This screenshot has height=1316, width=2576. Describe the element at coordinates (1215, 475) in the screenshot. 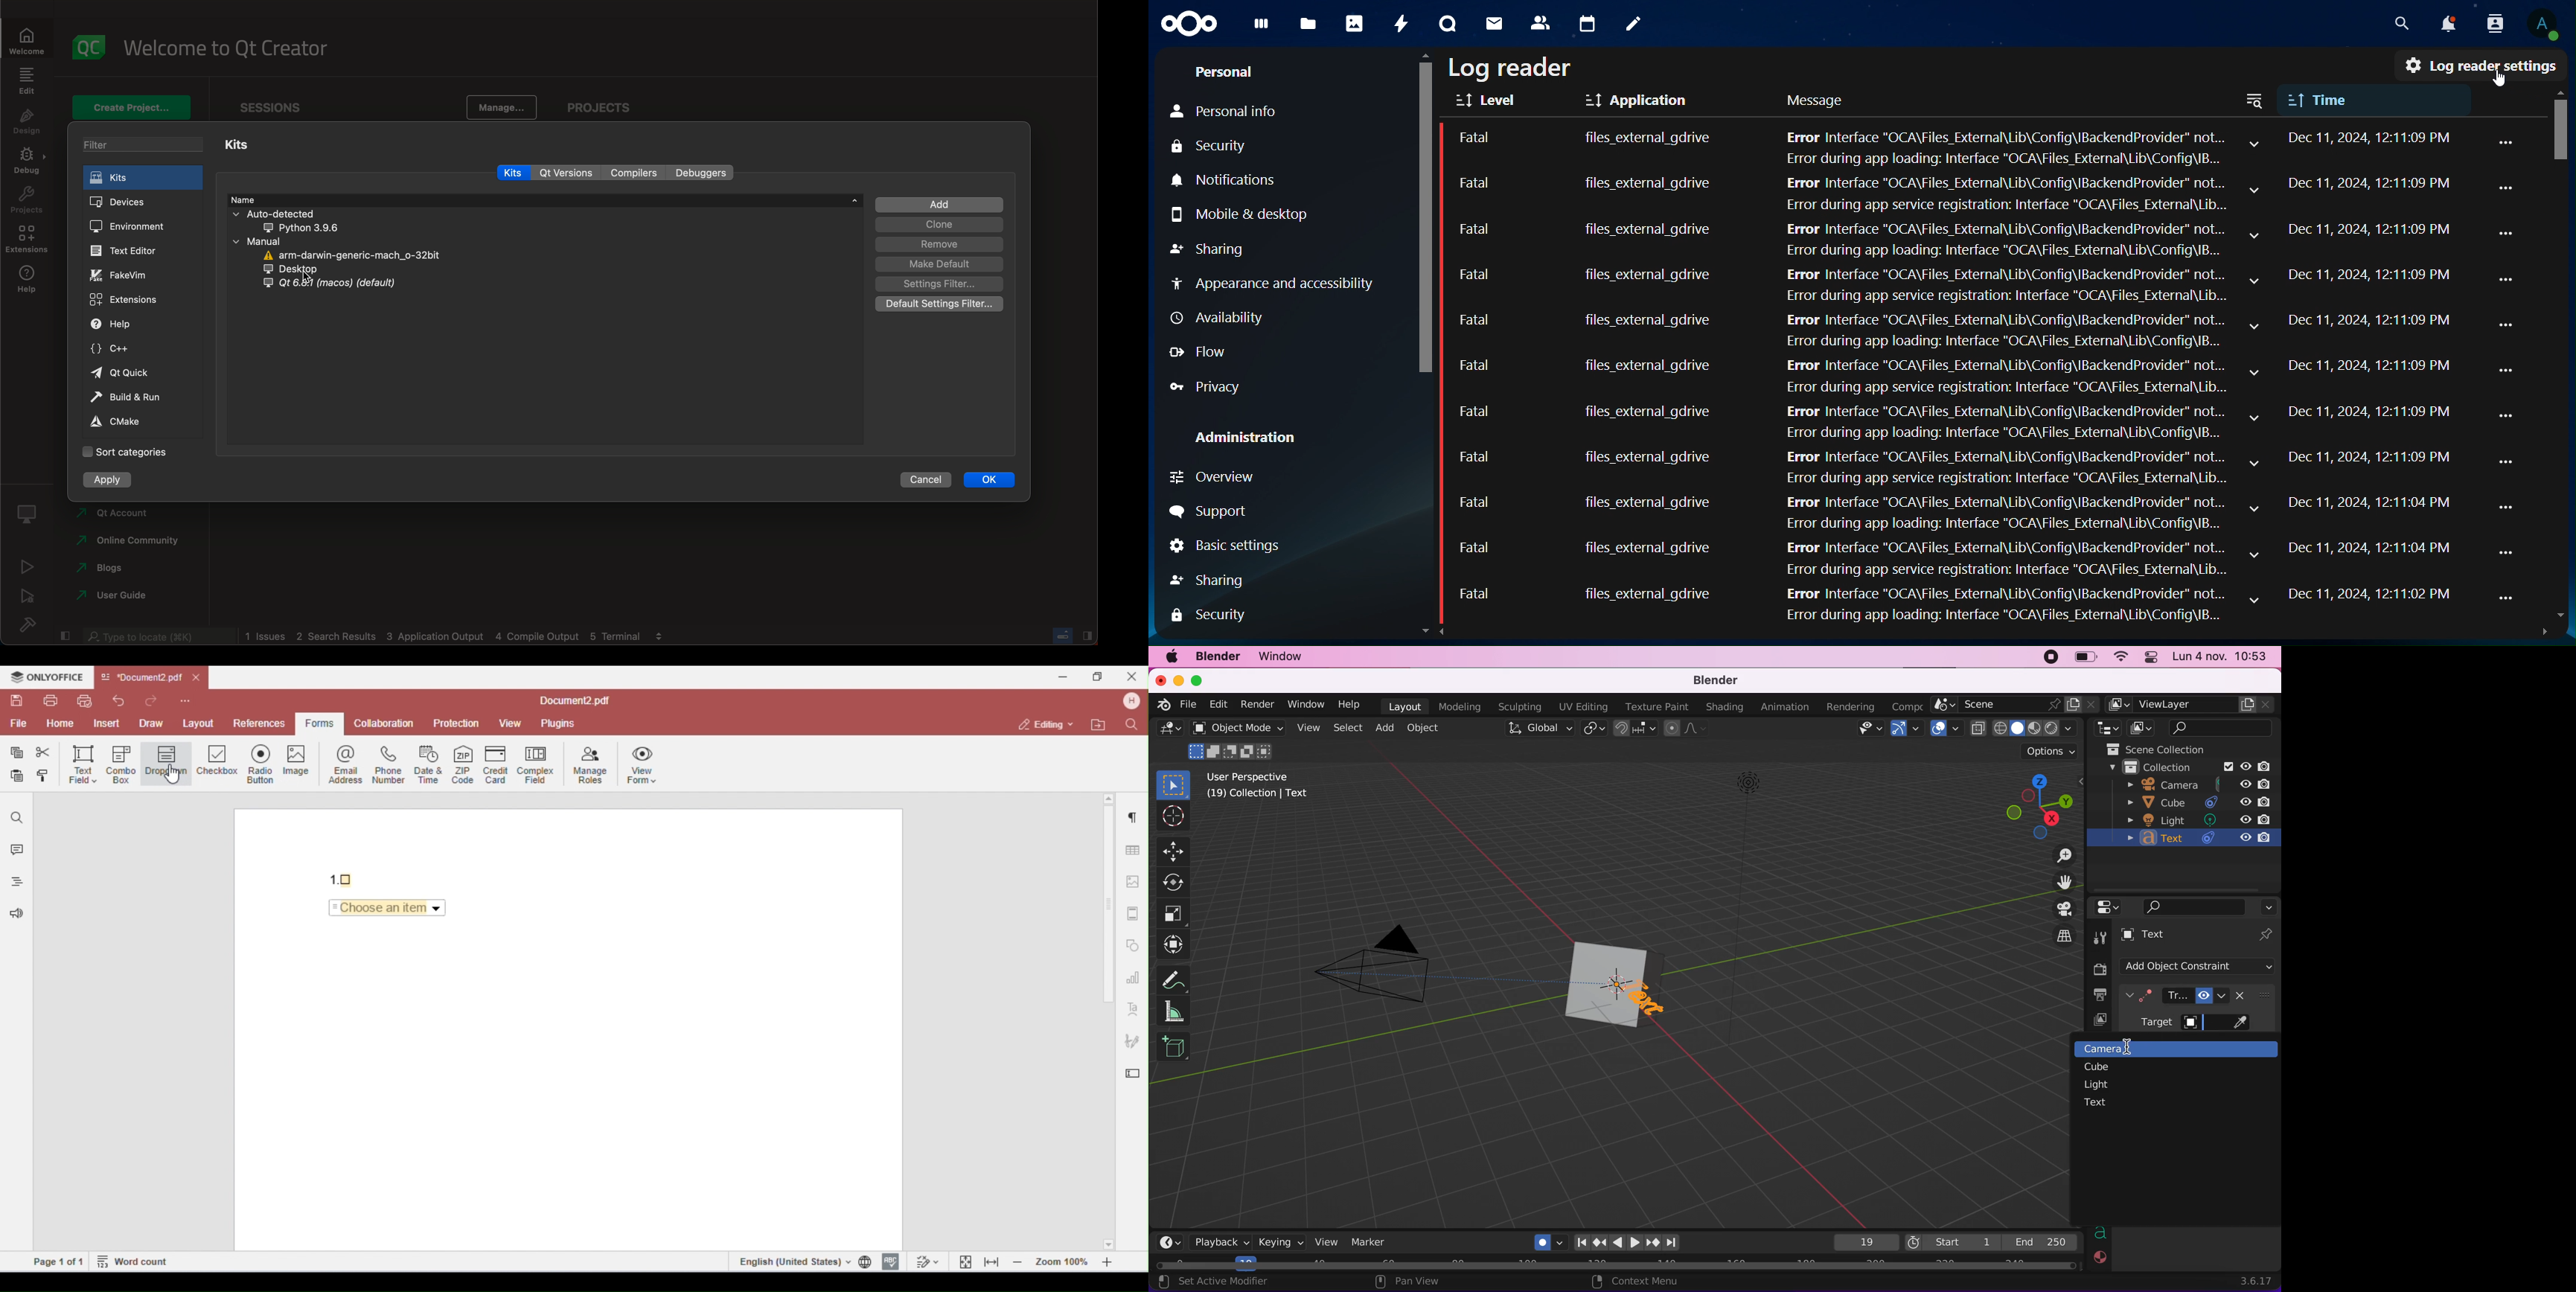

I see `overview` at that location.